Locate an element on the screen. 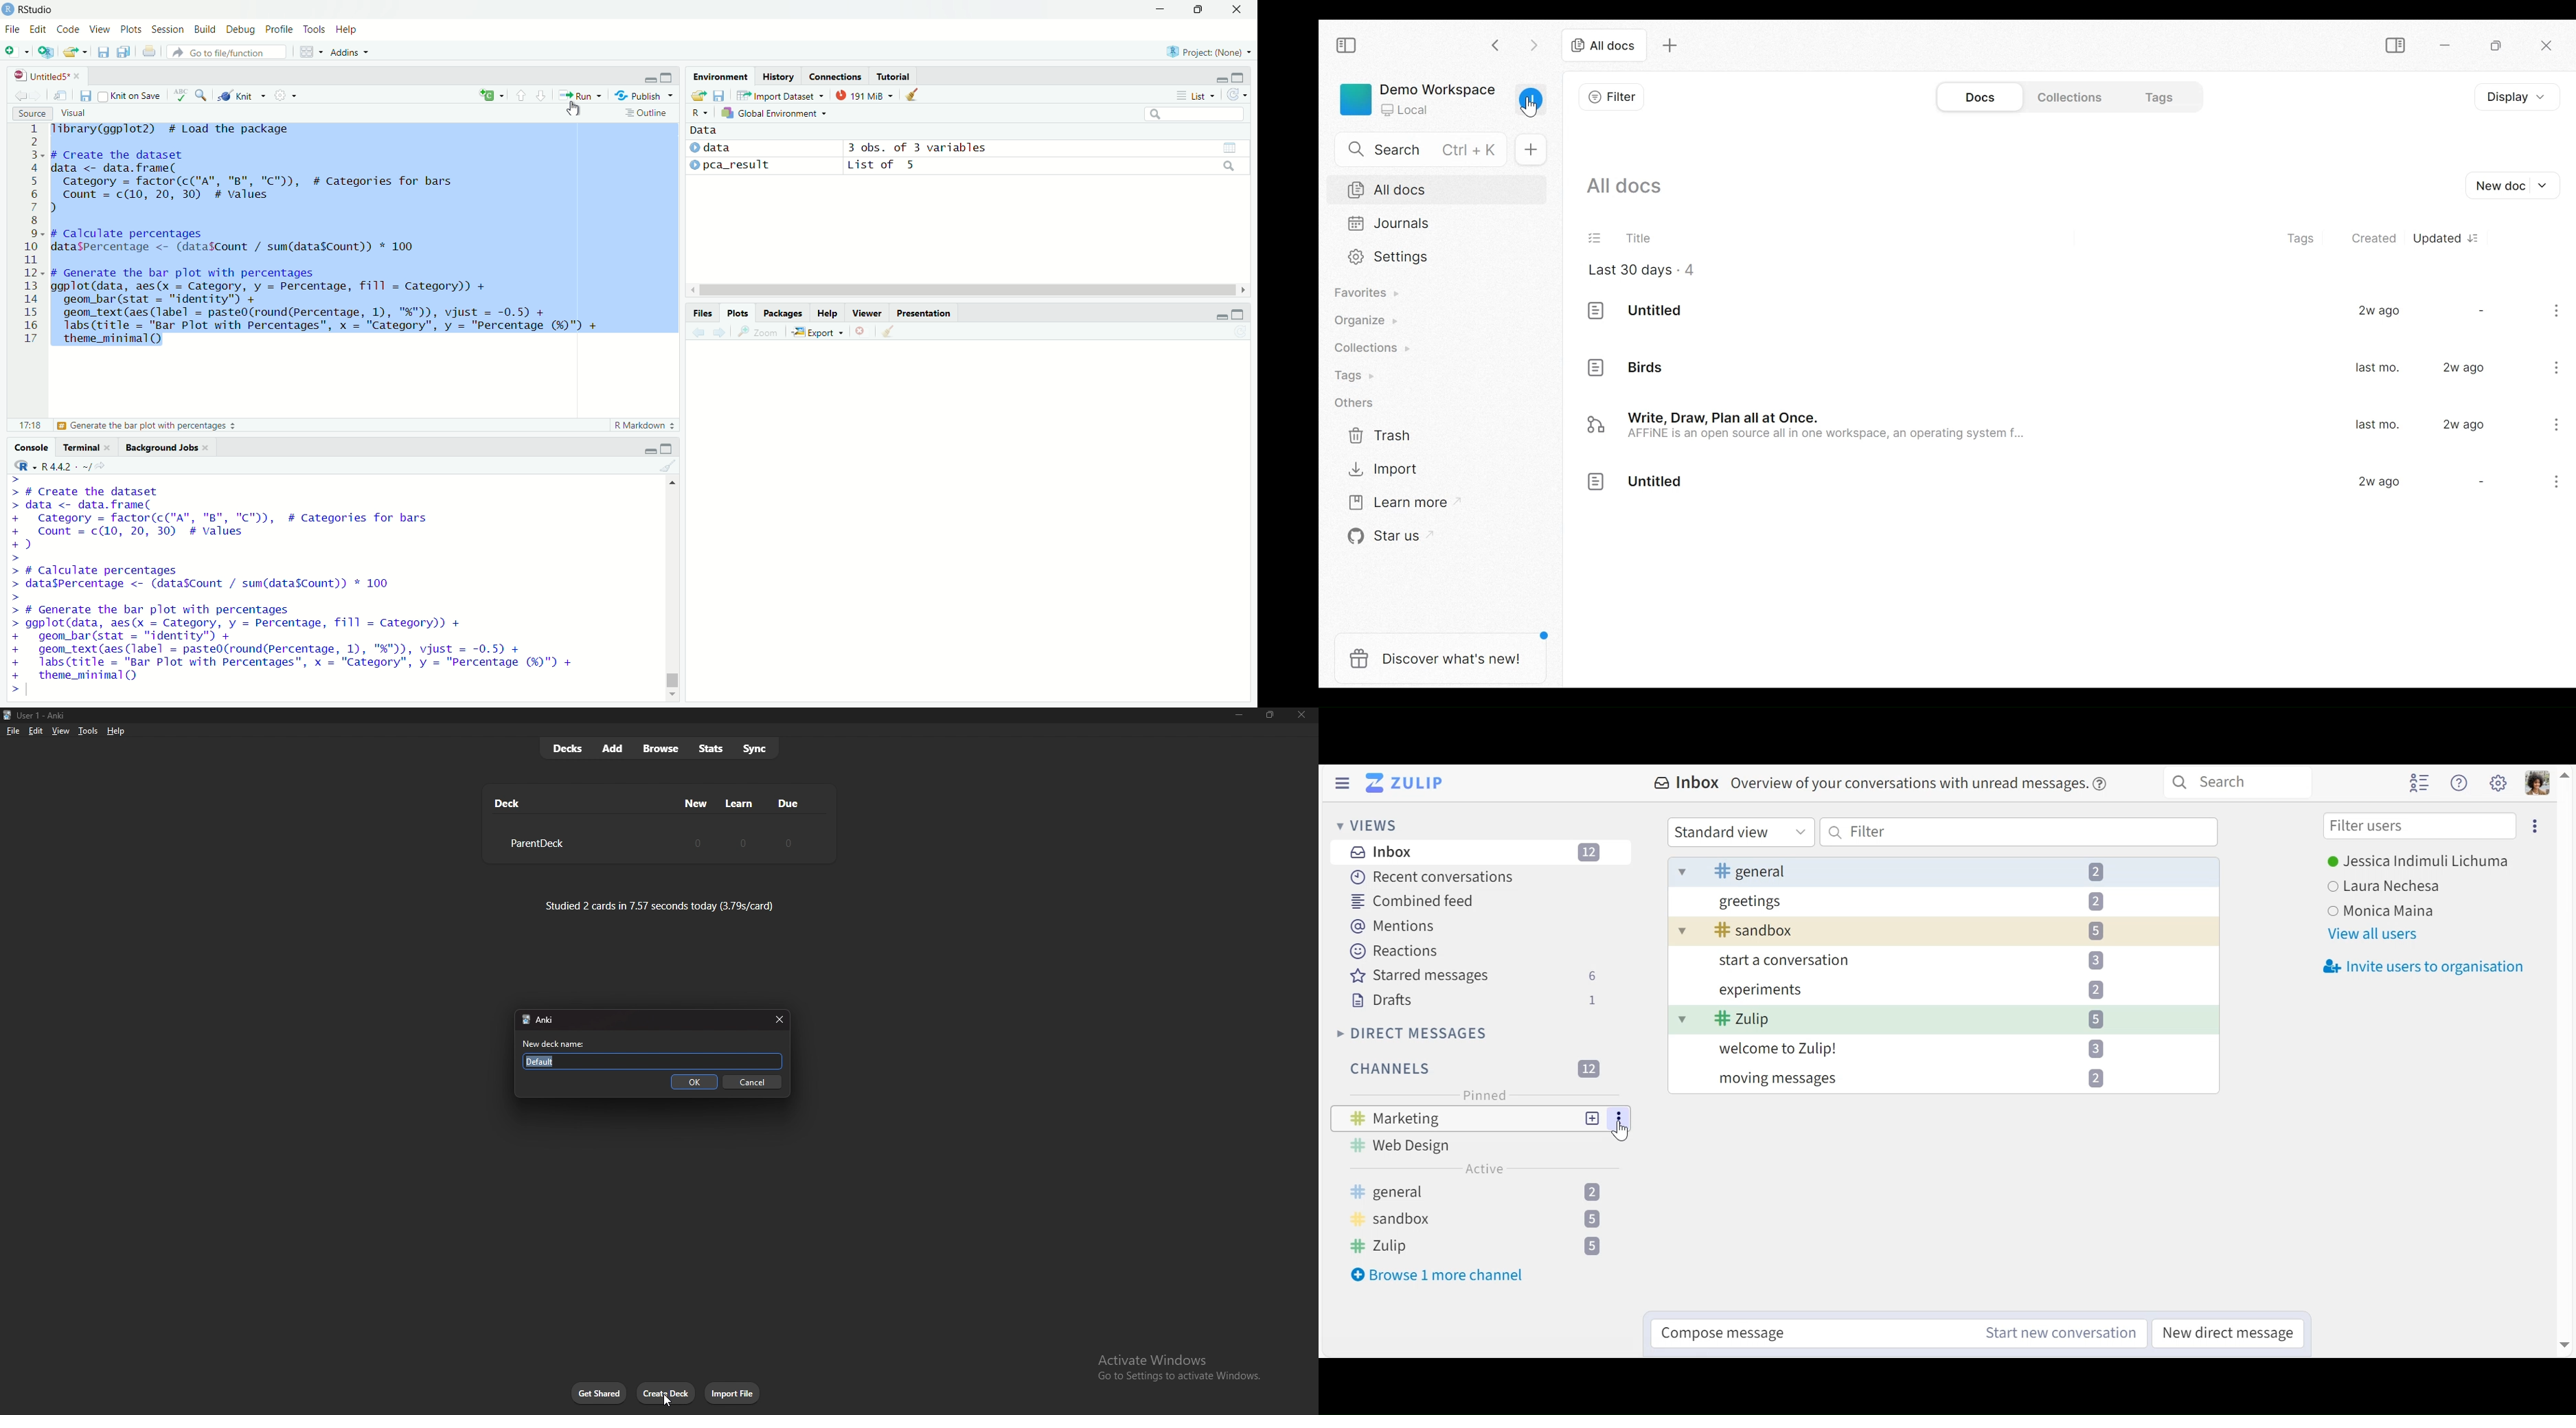 Image resolution: width=2576 pixels, height=1428 pixels. learn is located at coordinates (740, 804).